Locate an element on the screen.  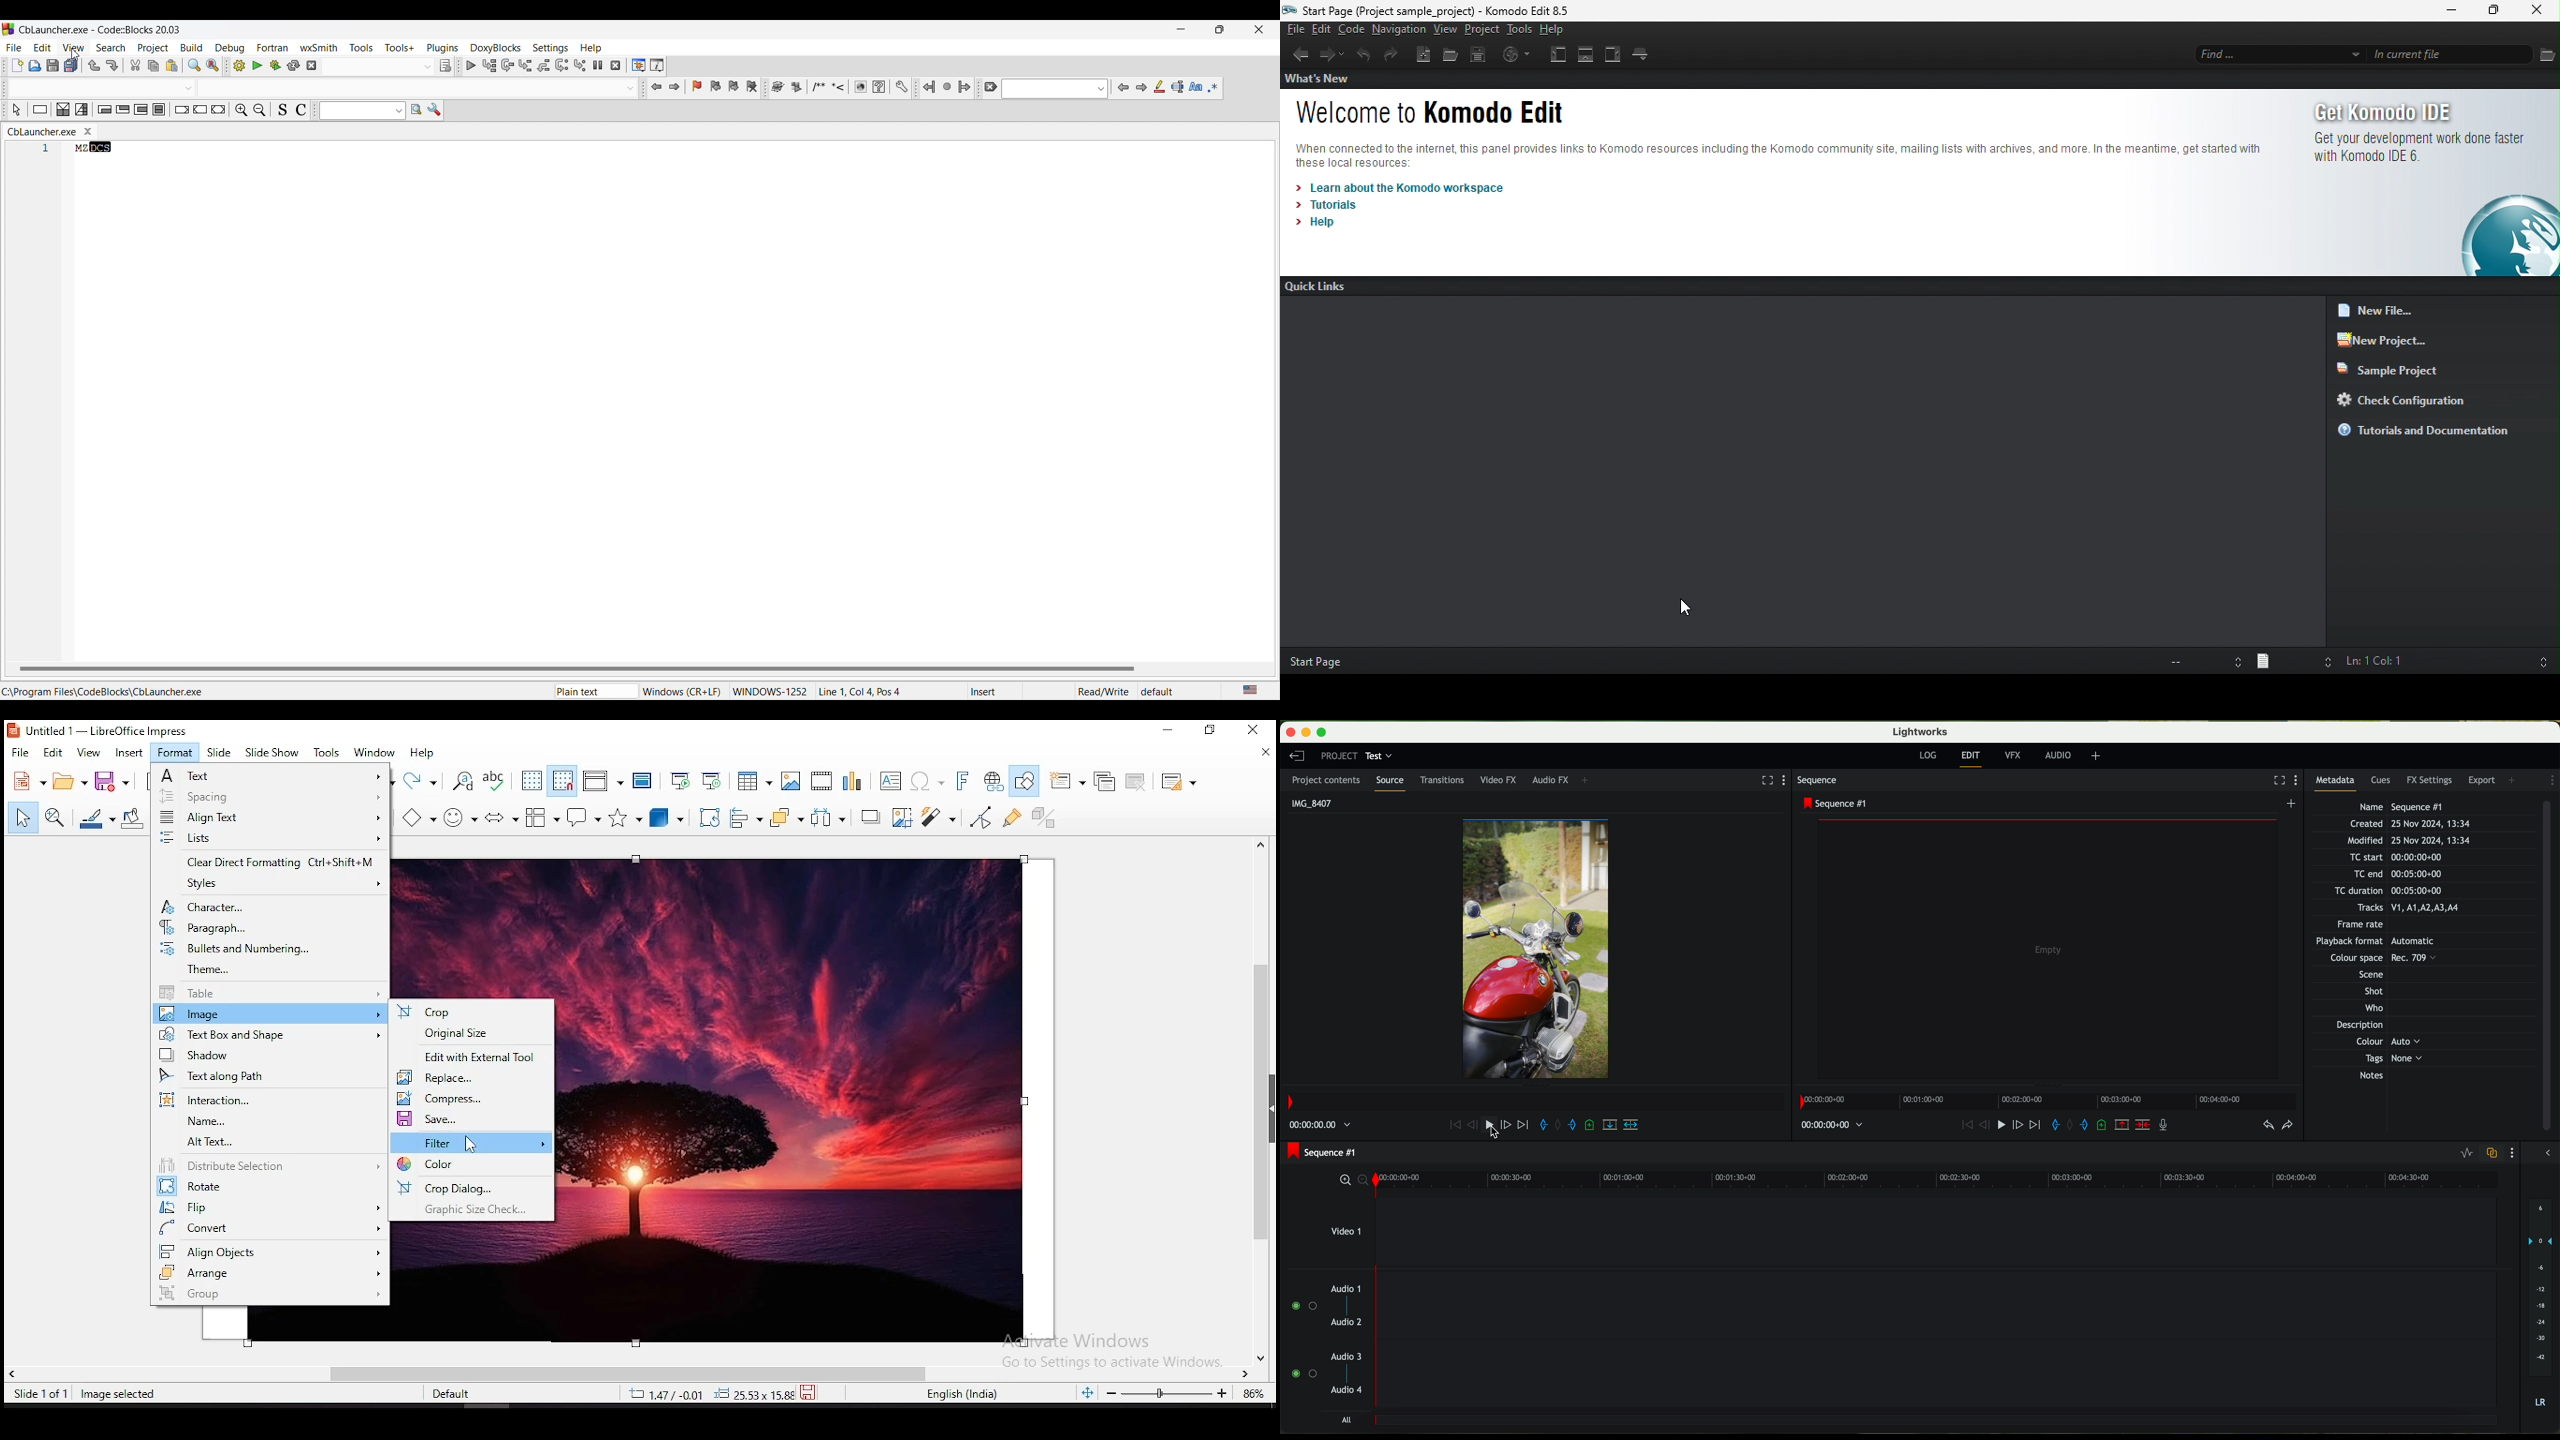
Debug menu is located at coordinates (230, 49).